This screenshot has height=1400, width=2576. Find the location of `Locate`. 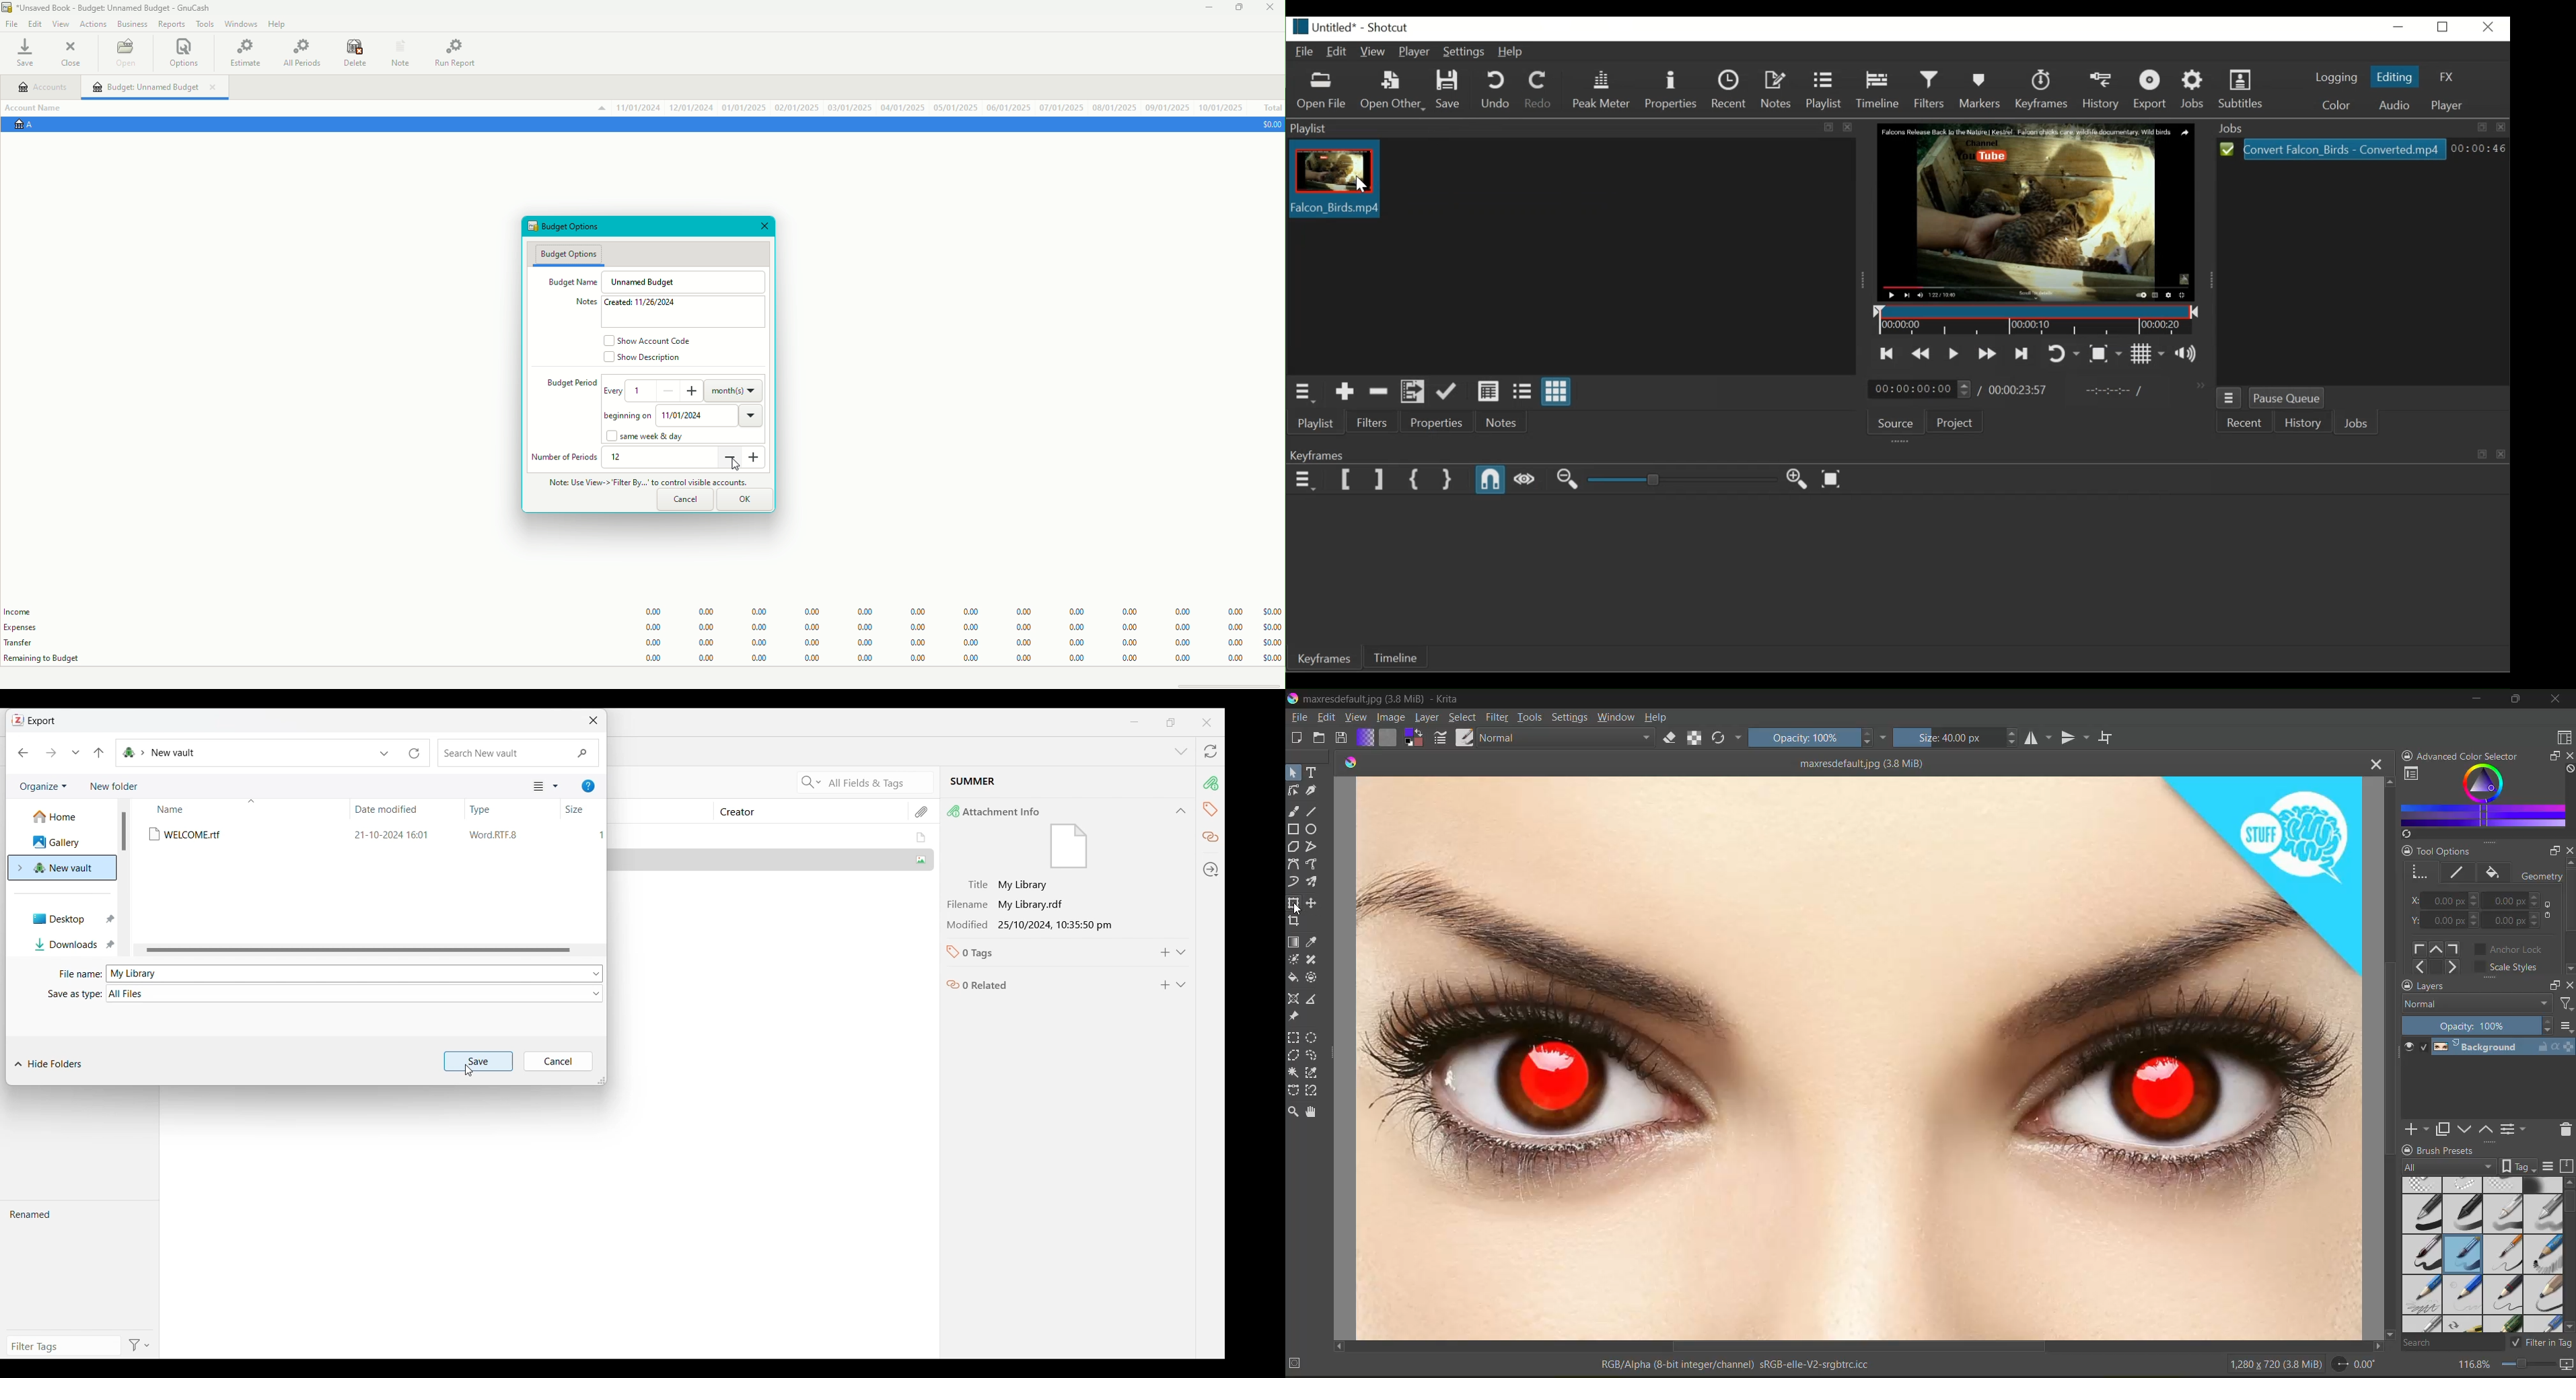

Locate is located at coordinates (1212, 869).